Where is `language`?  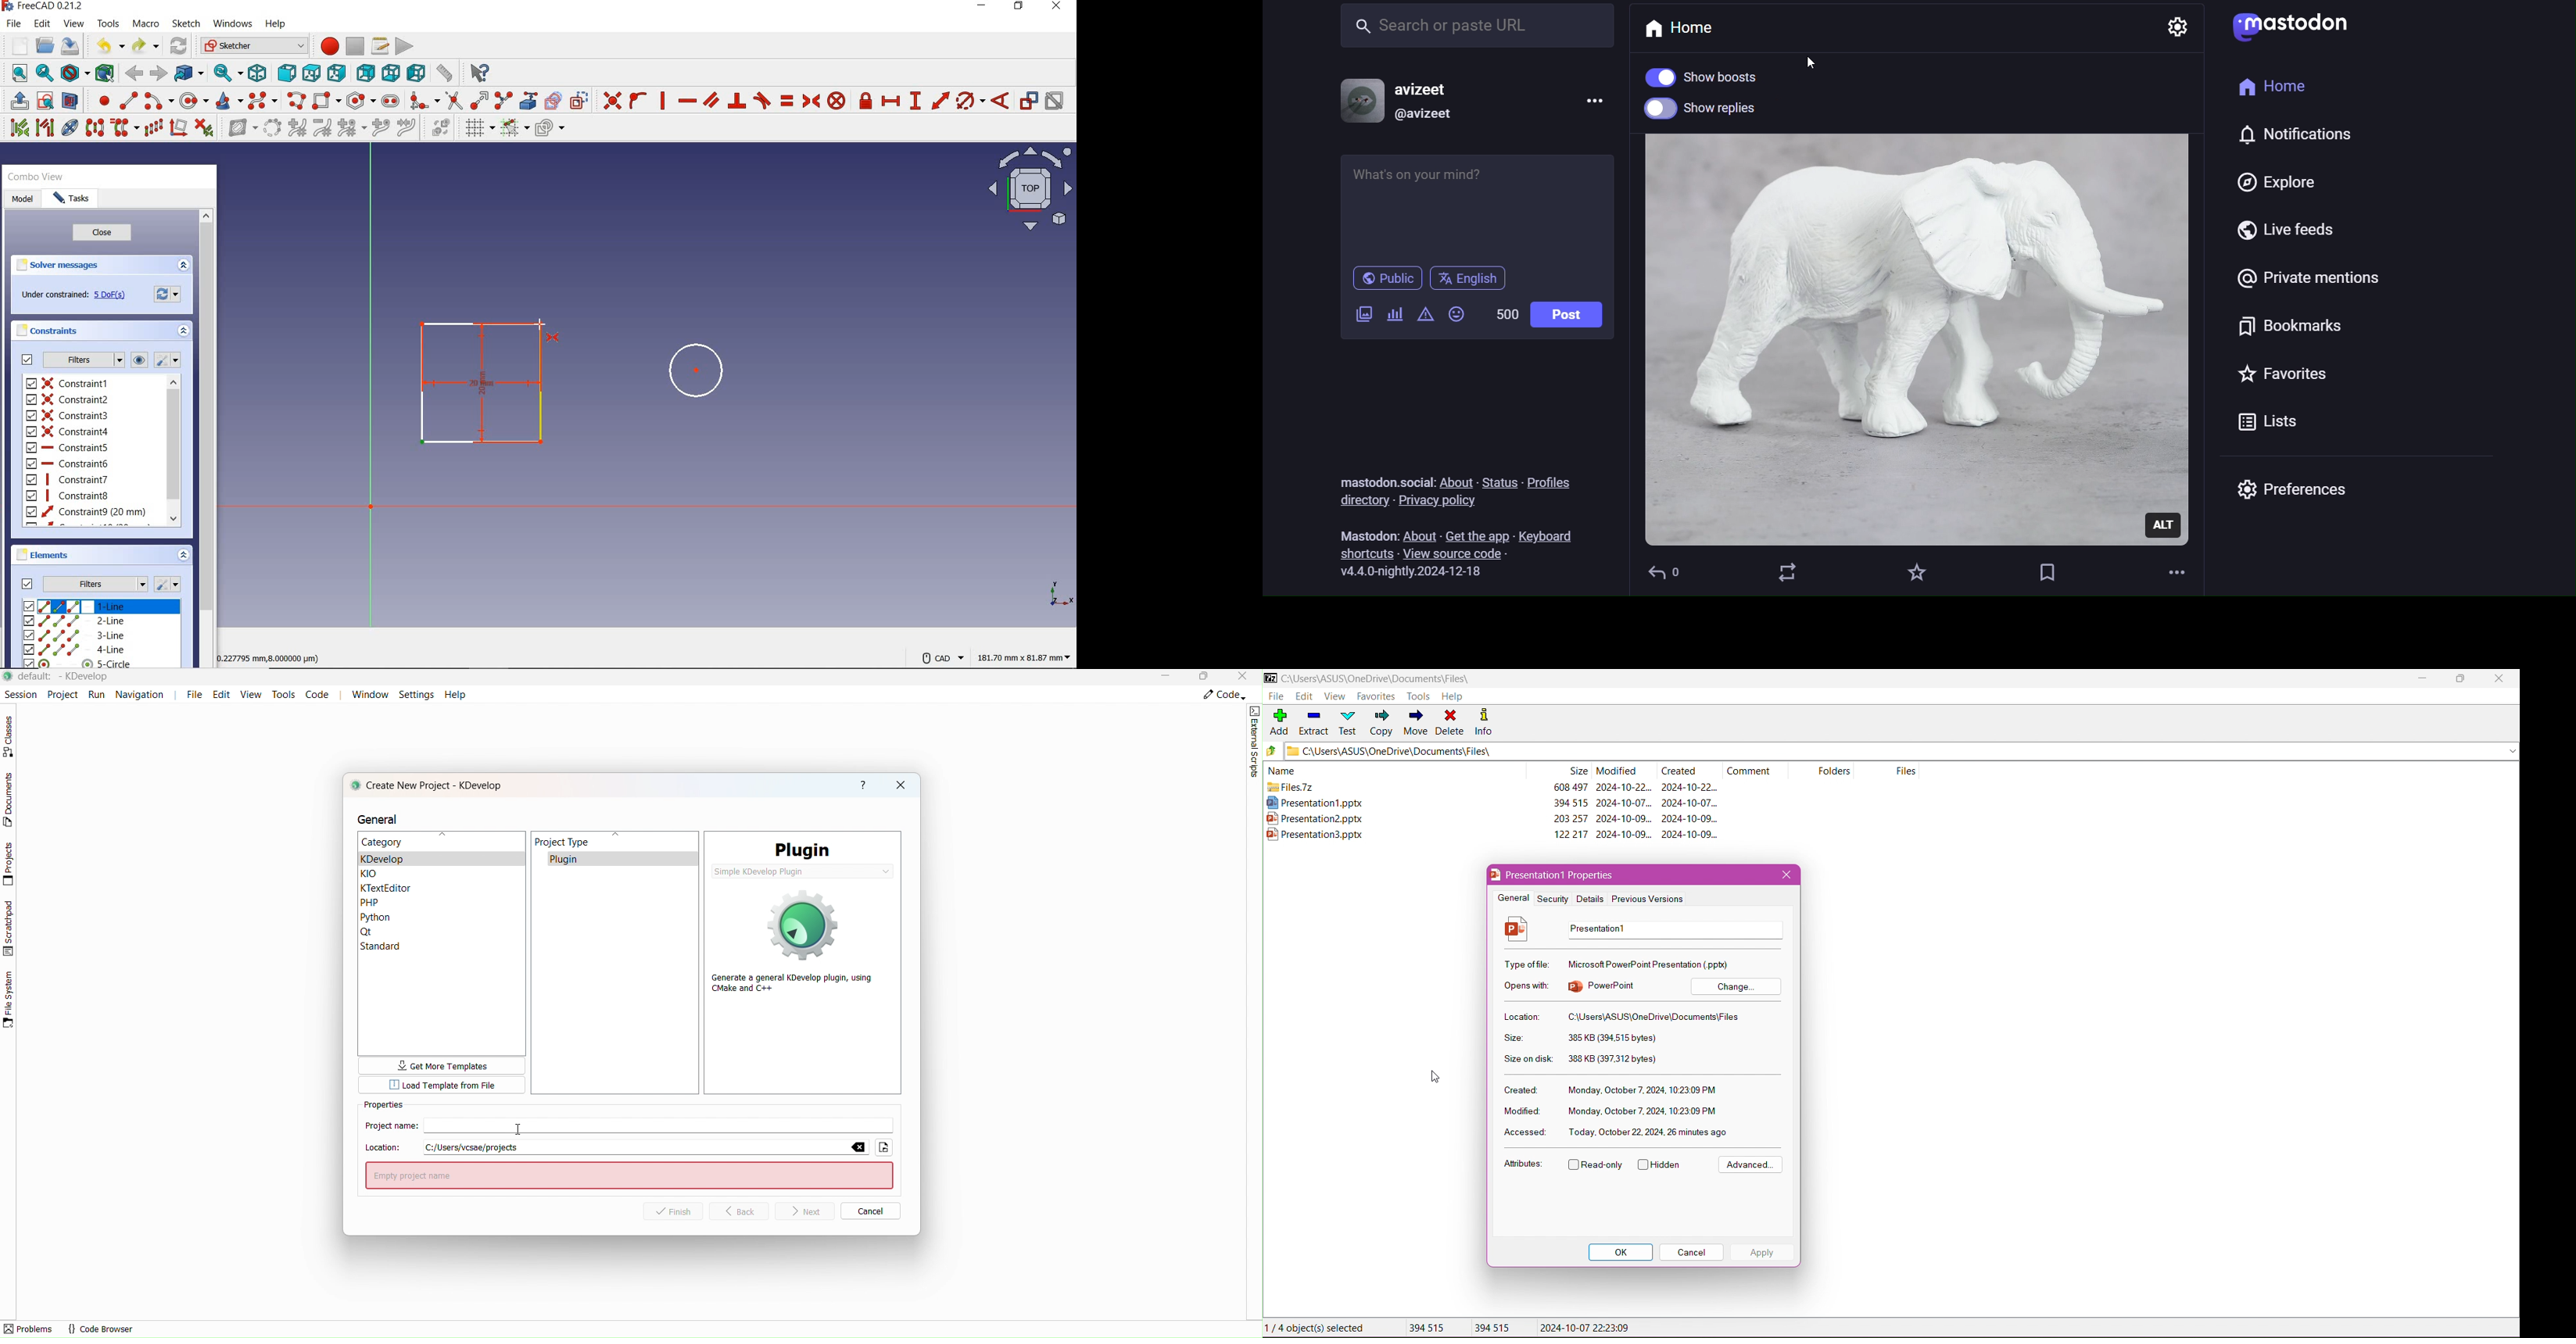 language is located at coordinates (1474, 279).